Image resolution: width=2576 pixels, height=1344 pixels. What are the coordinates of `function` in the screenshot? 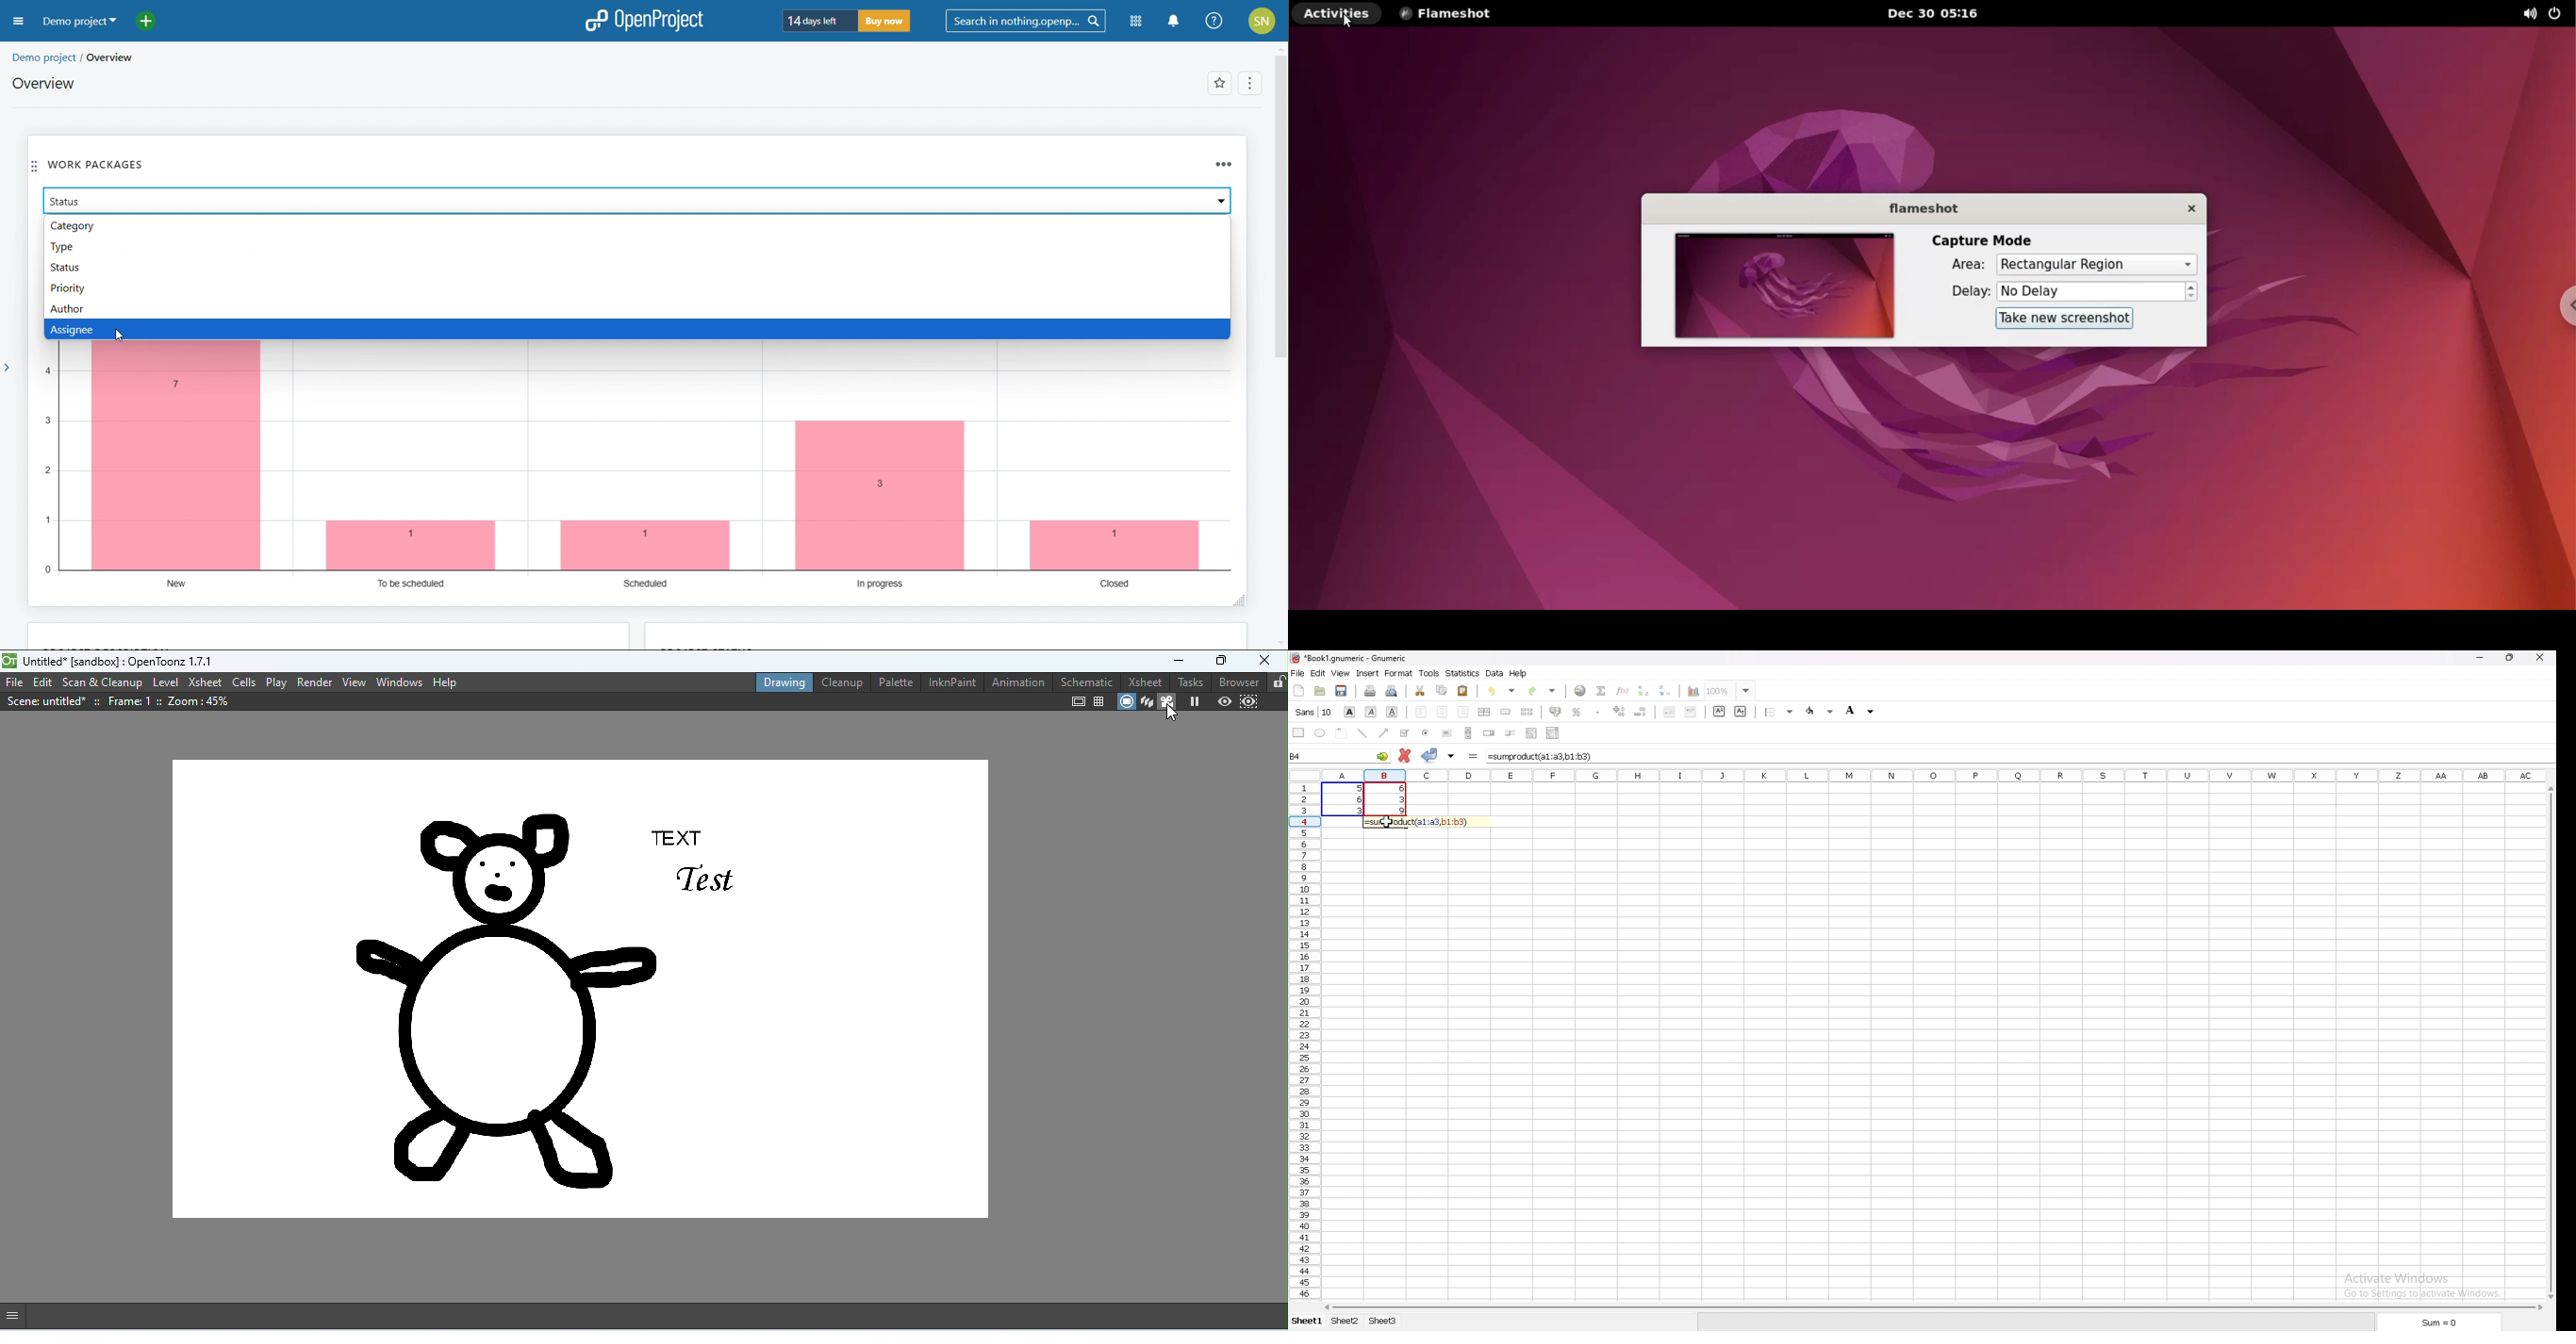 It's located at (1623, 690).